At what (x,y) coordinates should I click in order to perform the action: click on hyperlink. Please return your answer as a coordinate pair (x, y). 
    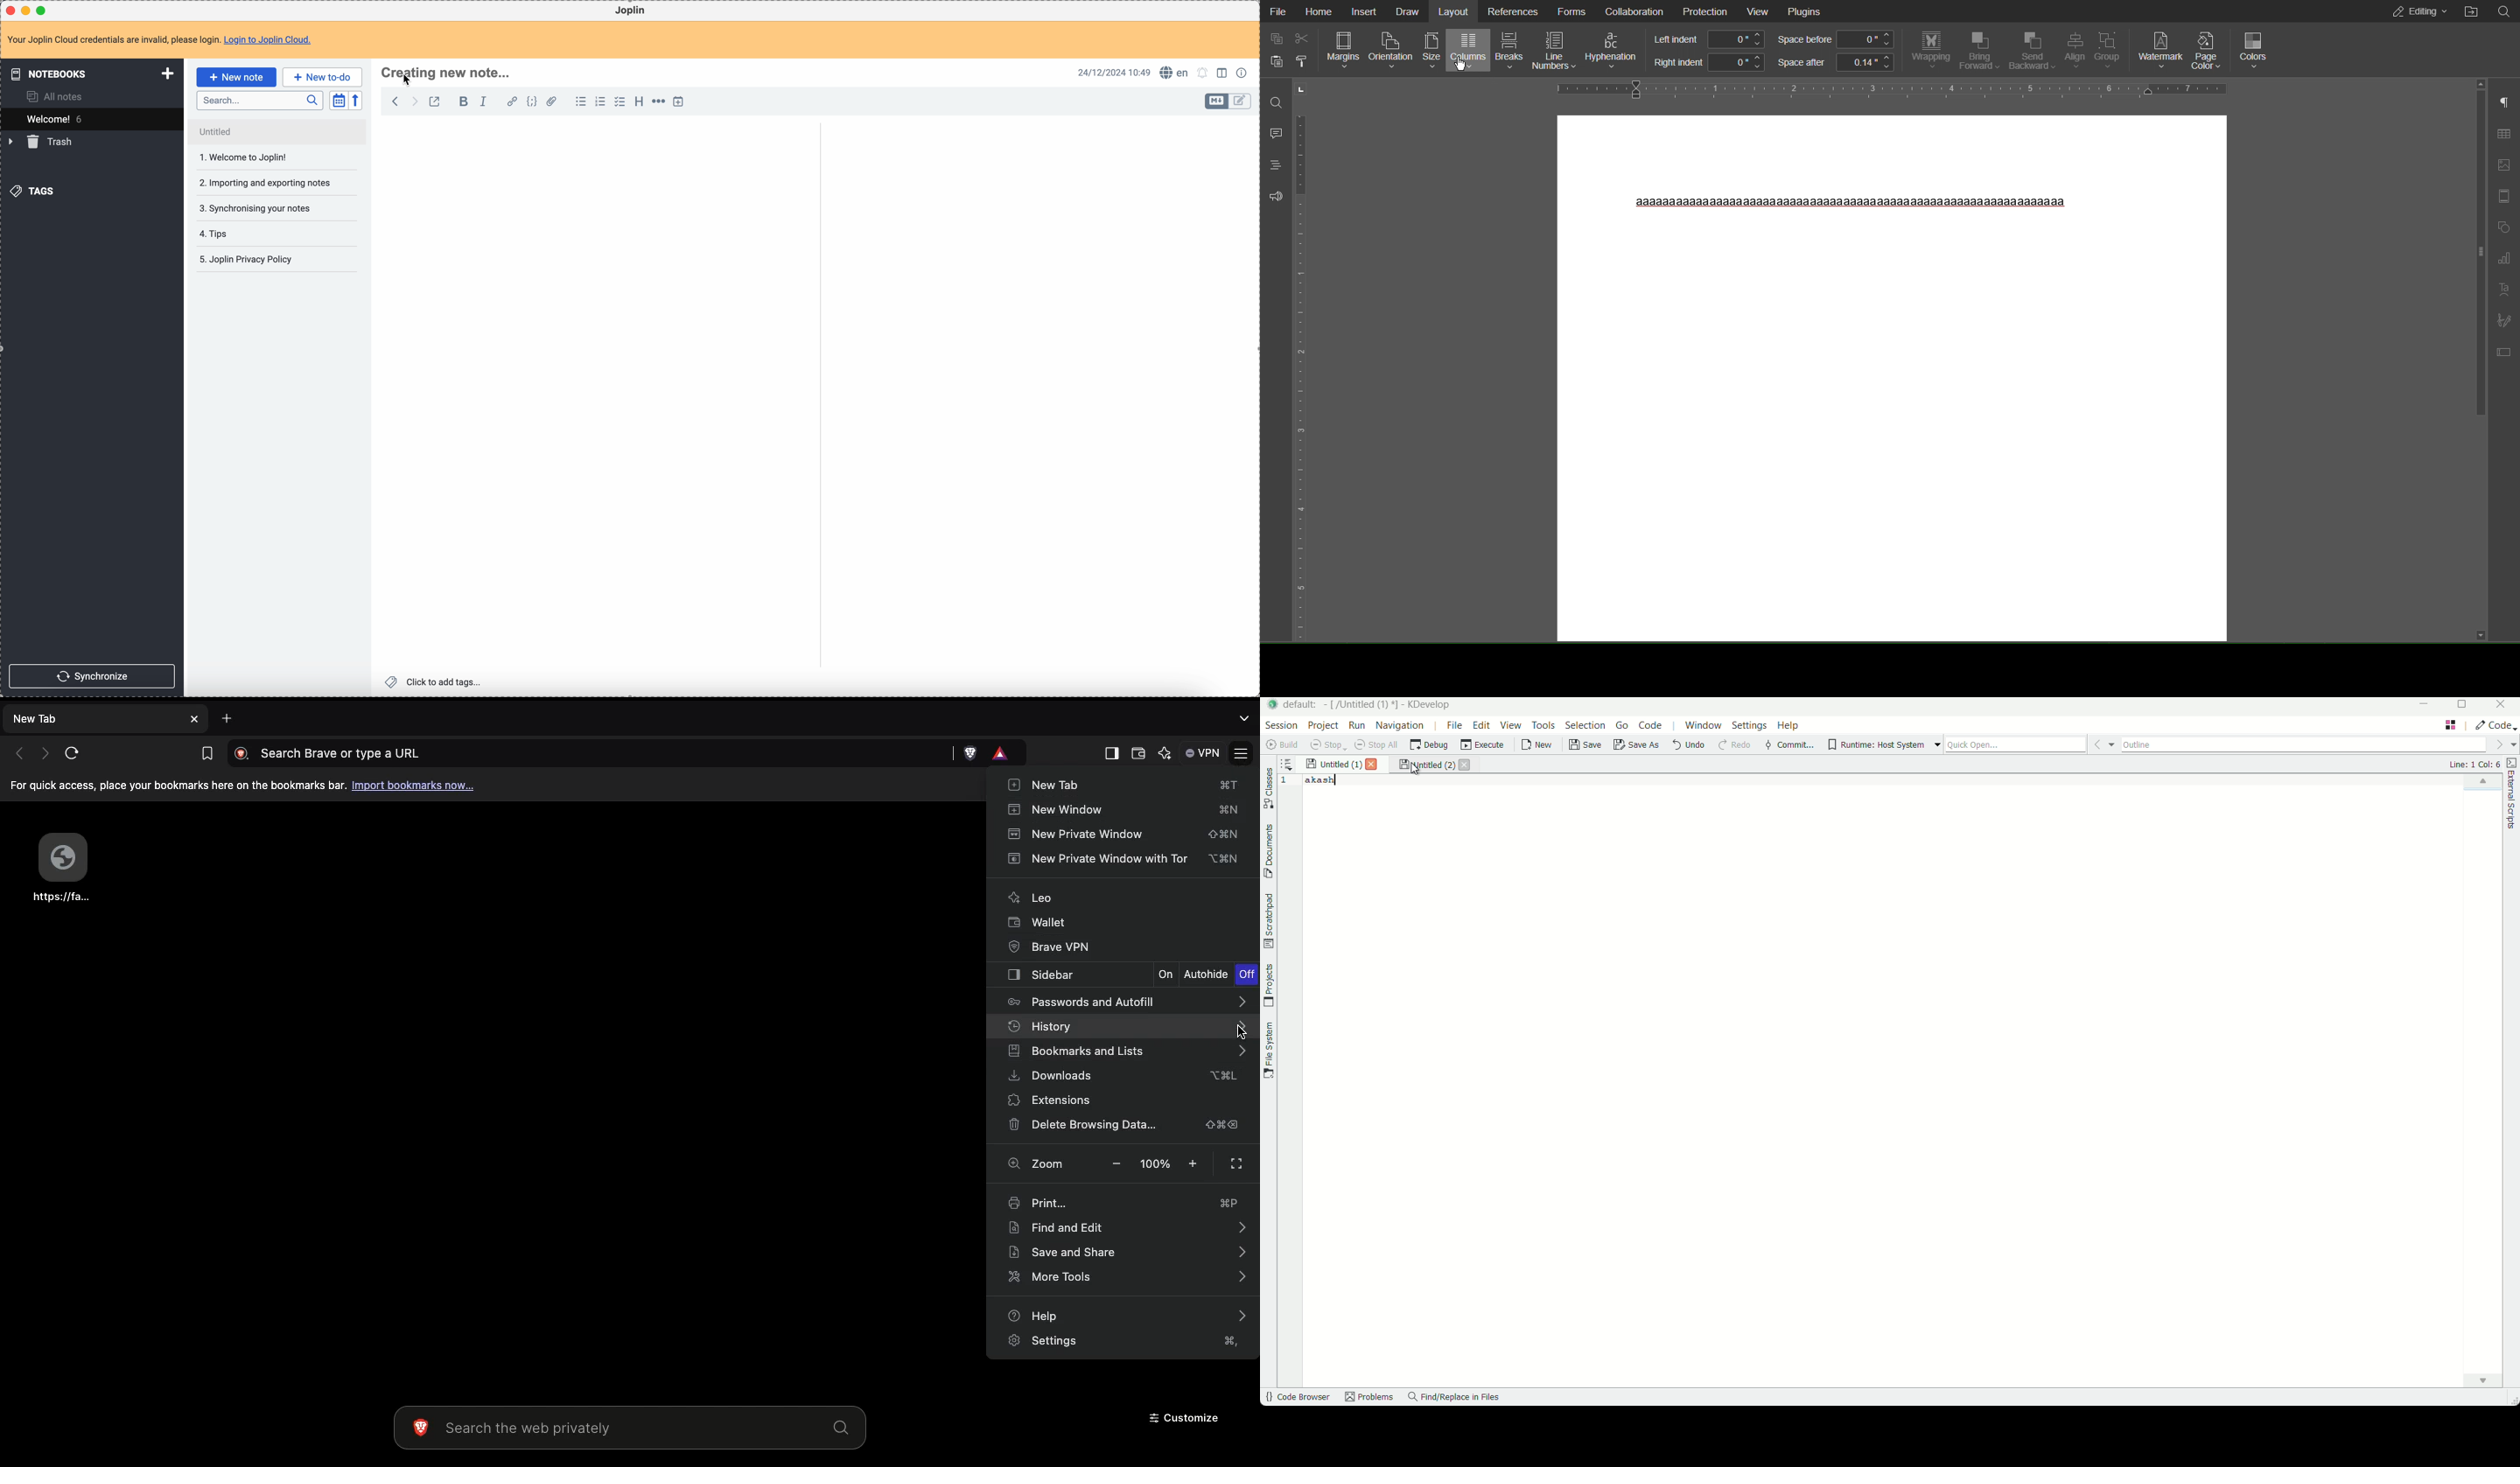
    Looking at the image, I should click on (512, 102).